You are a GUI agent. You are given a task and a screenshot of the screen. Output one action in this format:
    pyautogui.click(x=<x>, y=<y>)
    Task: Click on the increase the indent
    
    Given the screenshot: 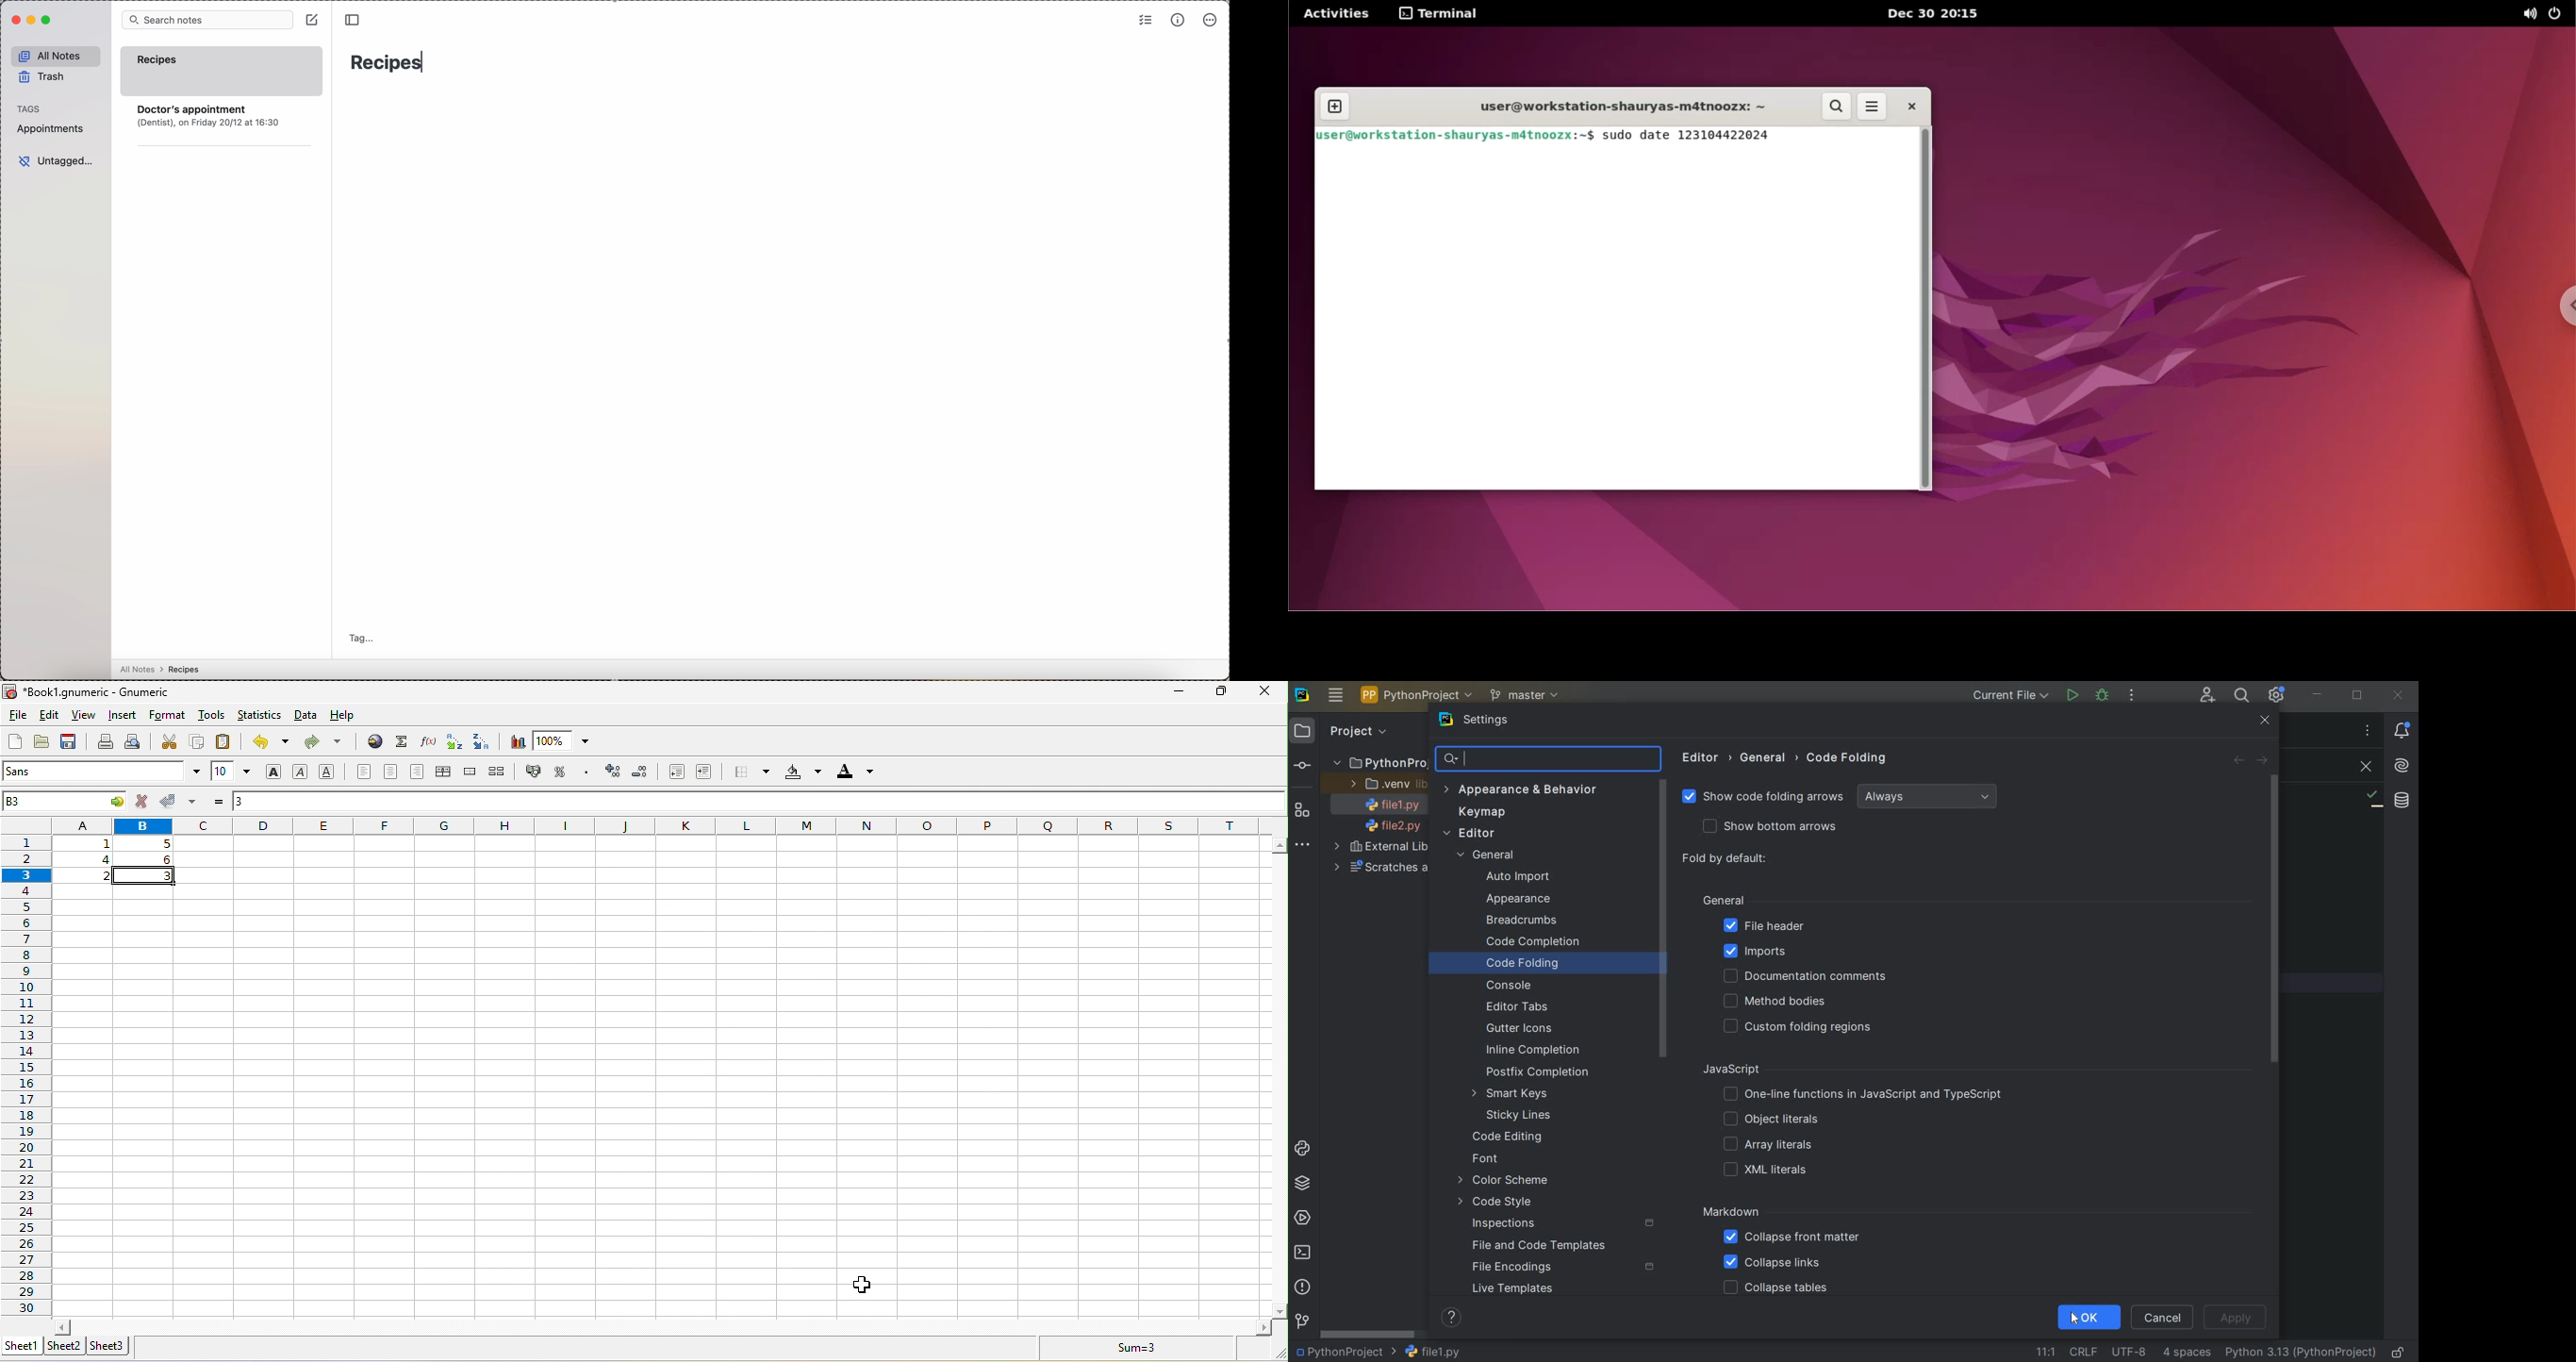 What is the action you would take?
    pyautogui.click(x=706, y=772)
    